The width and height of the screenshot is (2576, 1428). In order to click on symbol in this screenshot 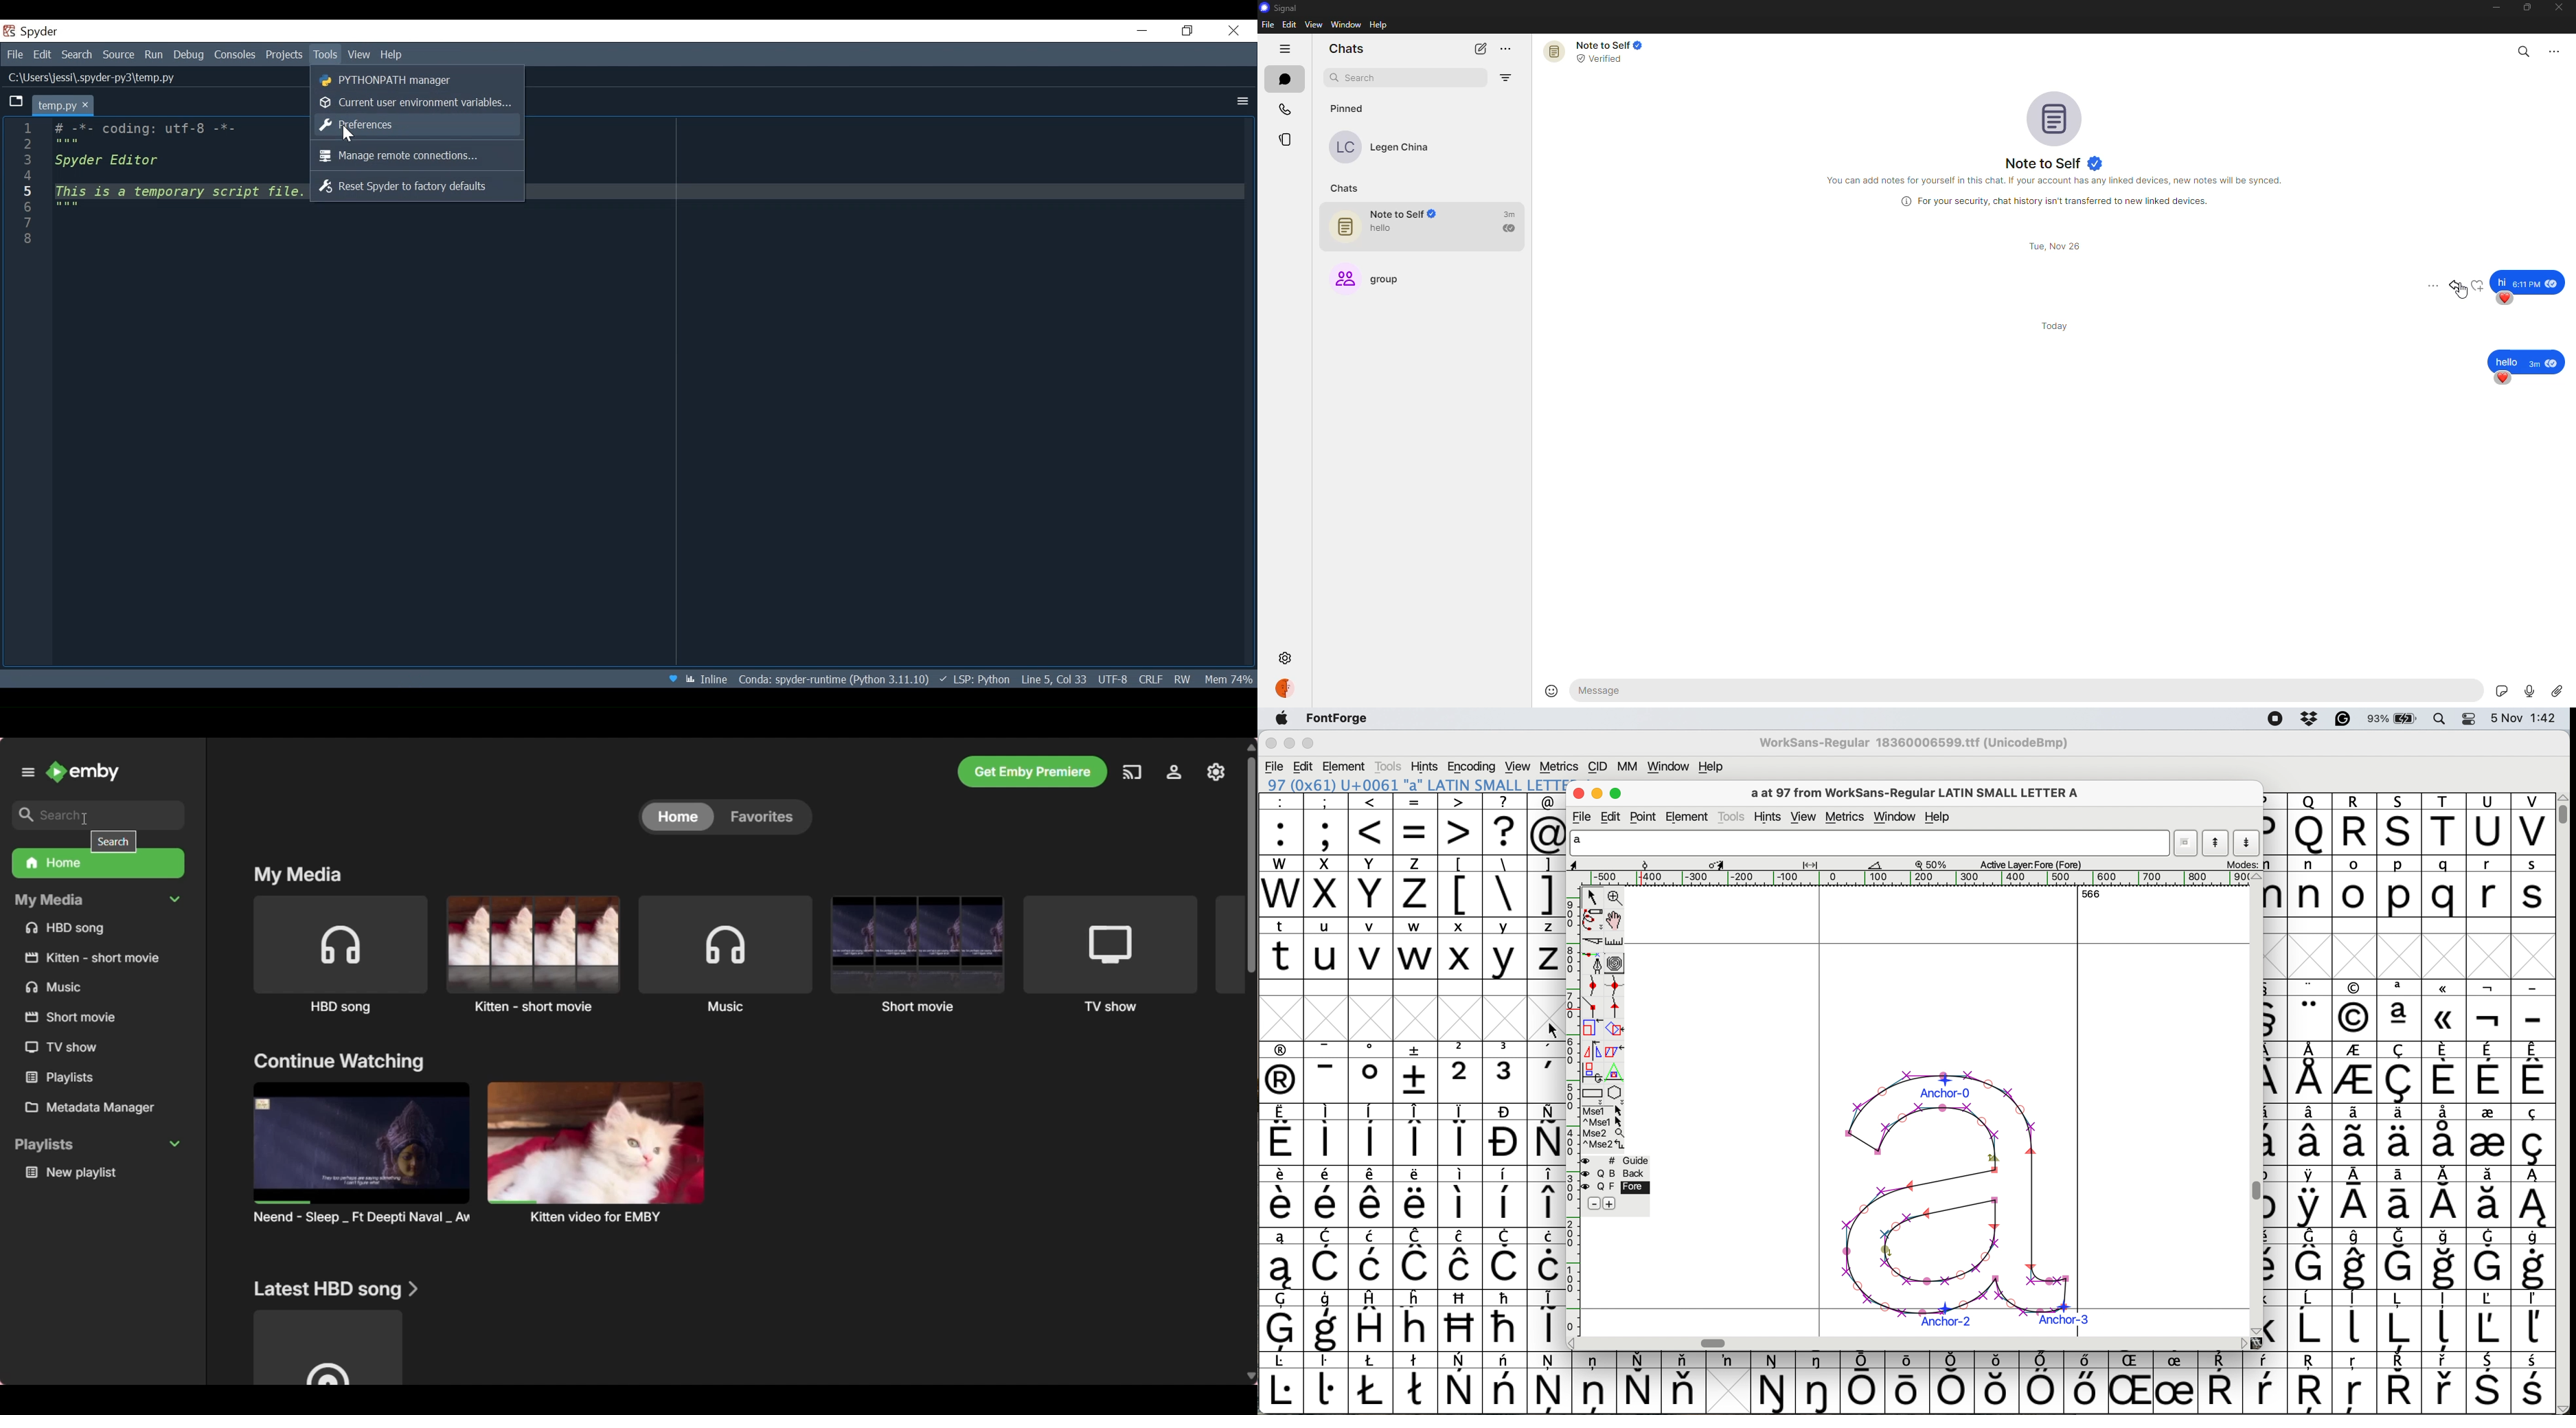, I will do `click(1820, 1383)`.